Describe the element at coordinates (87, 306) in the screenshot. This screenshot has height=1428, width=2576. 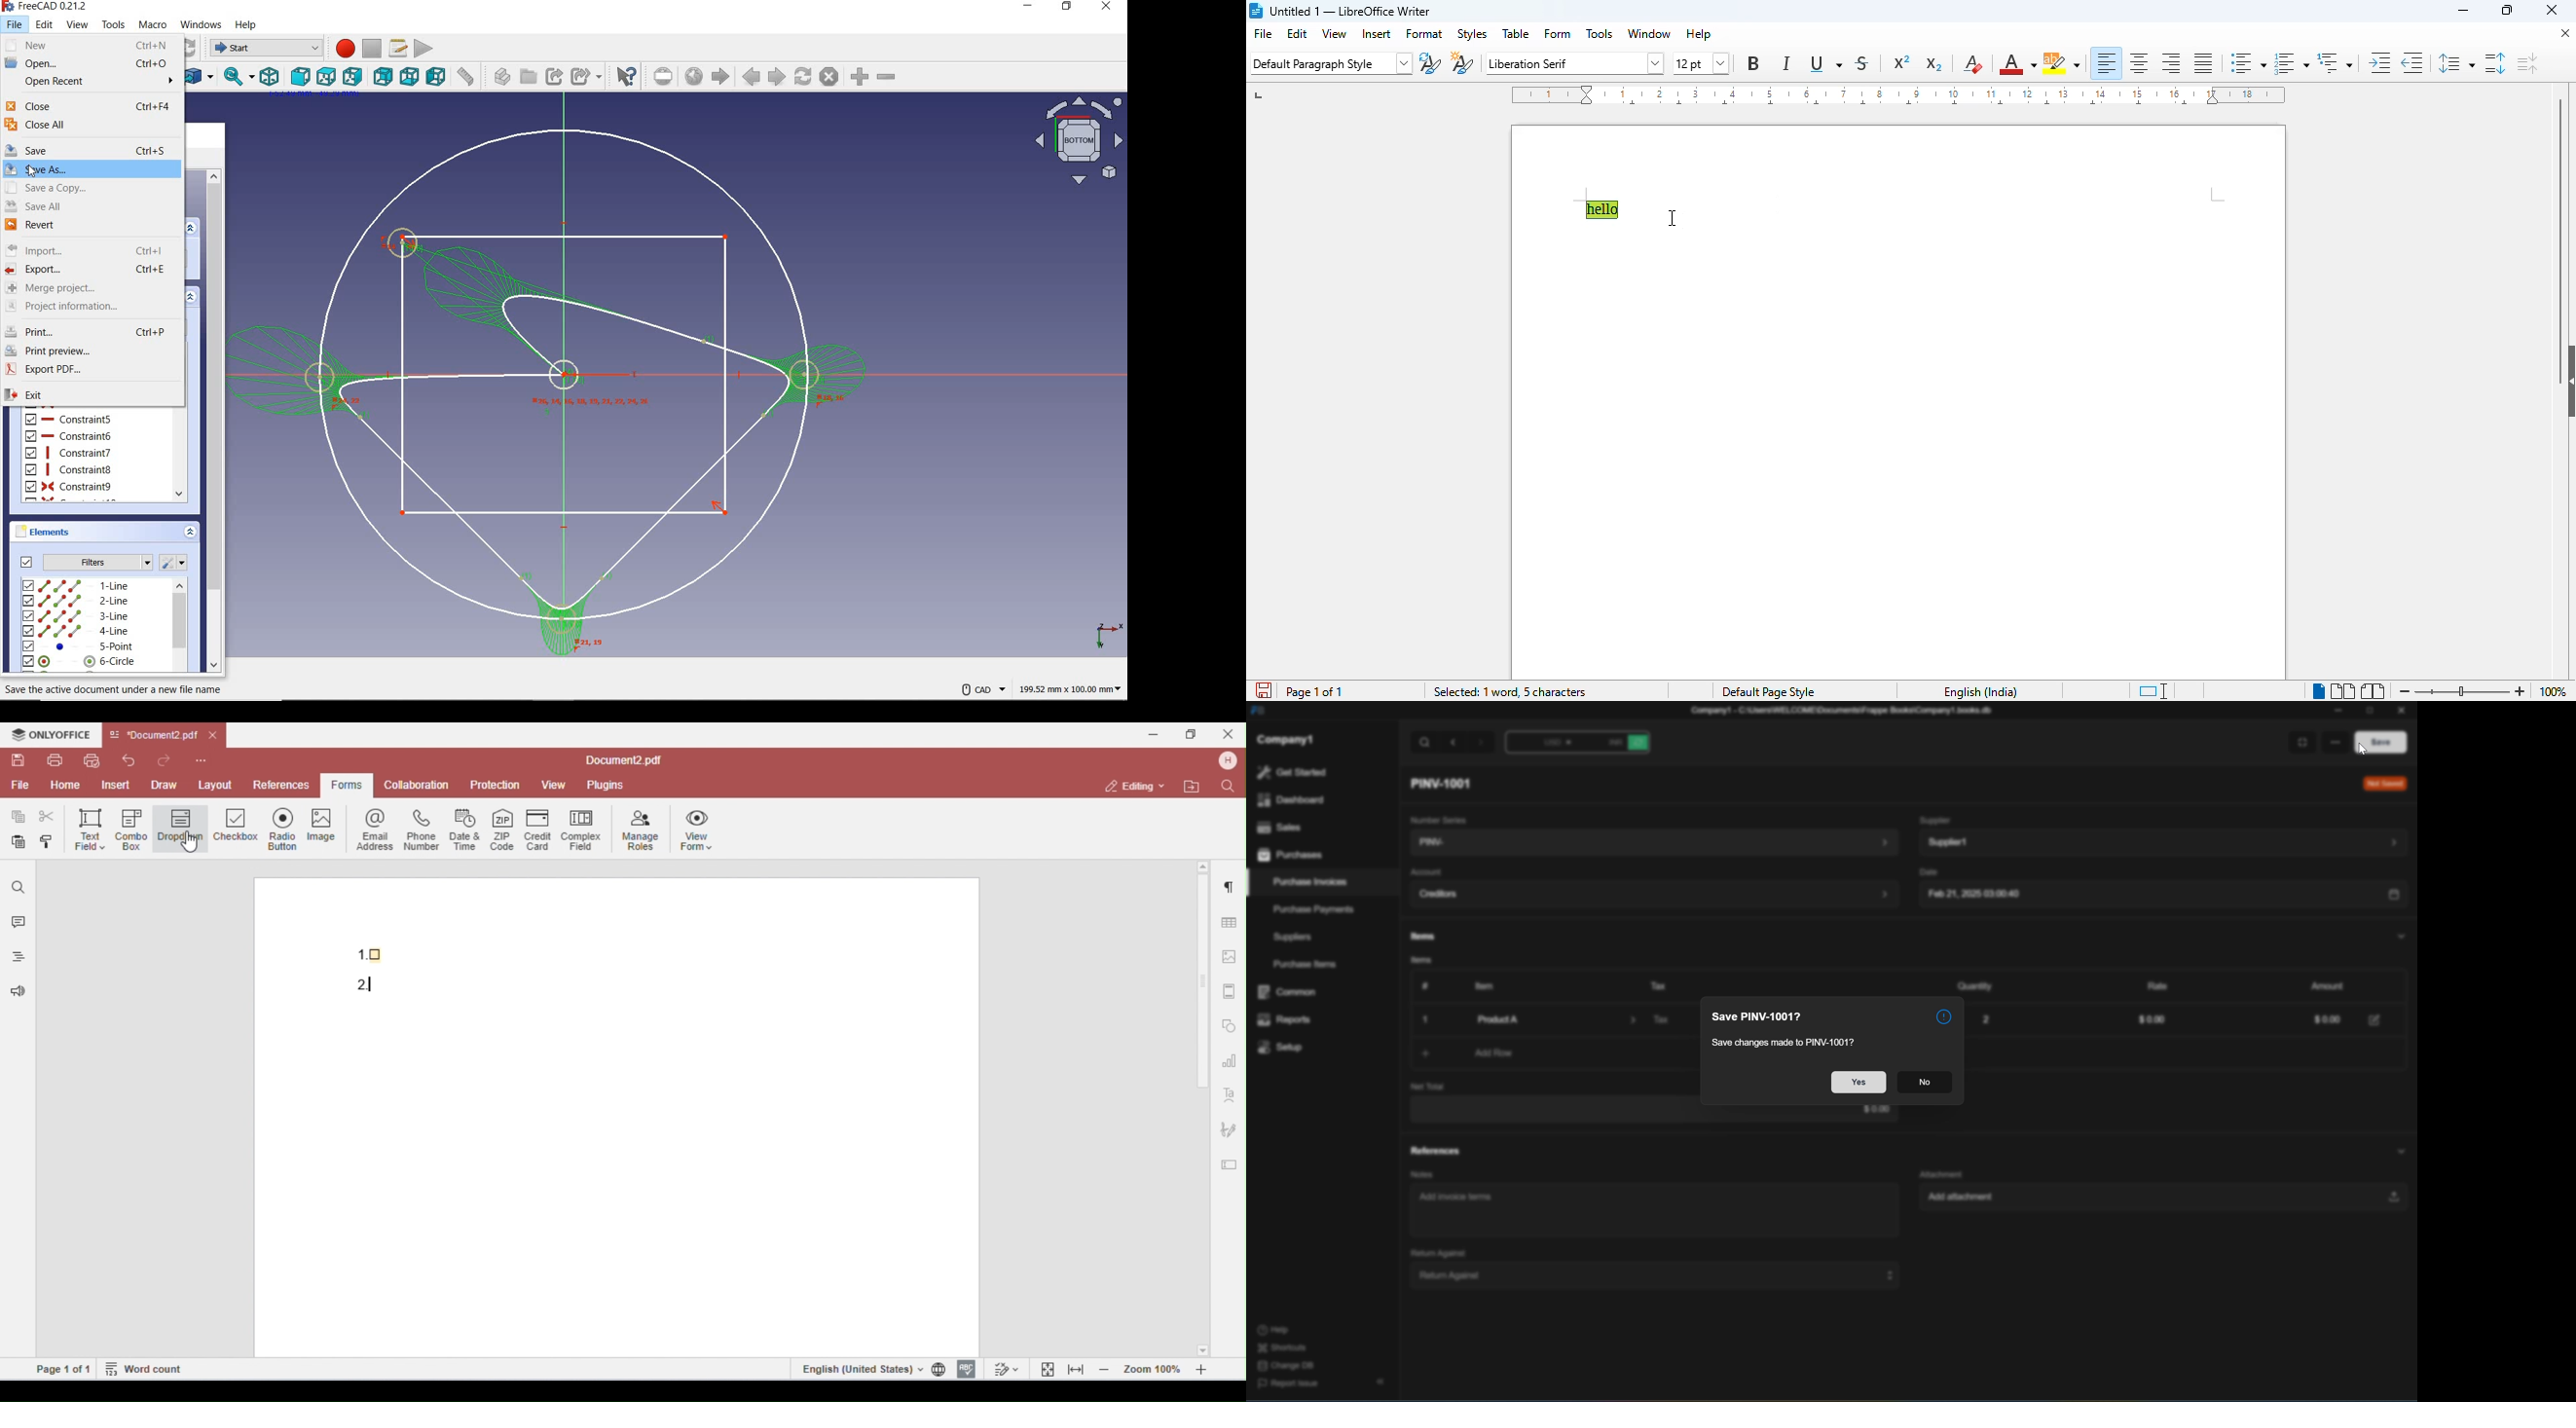
I see `project information` at that location.